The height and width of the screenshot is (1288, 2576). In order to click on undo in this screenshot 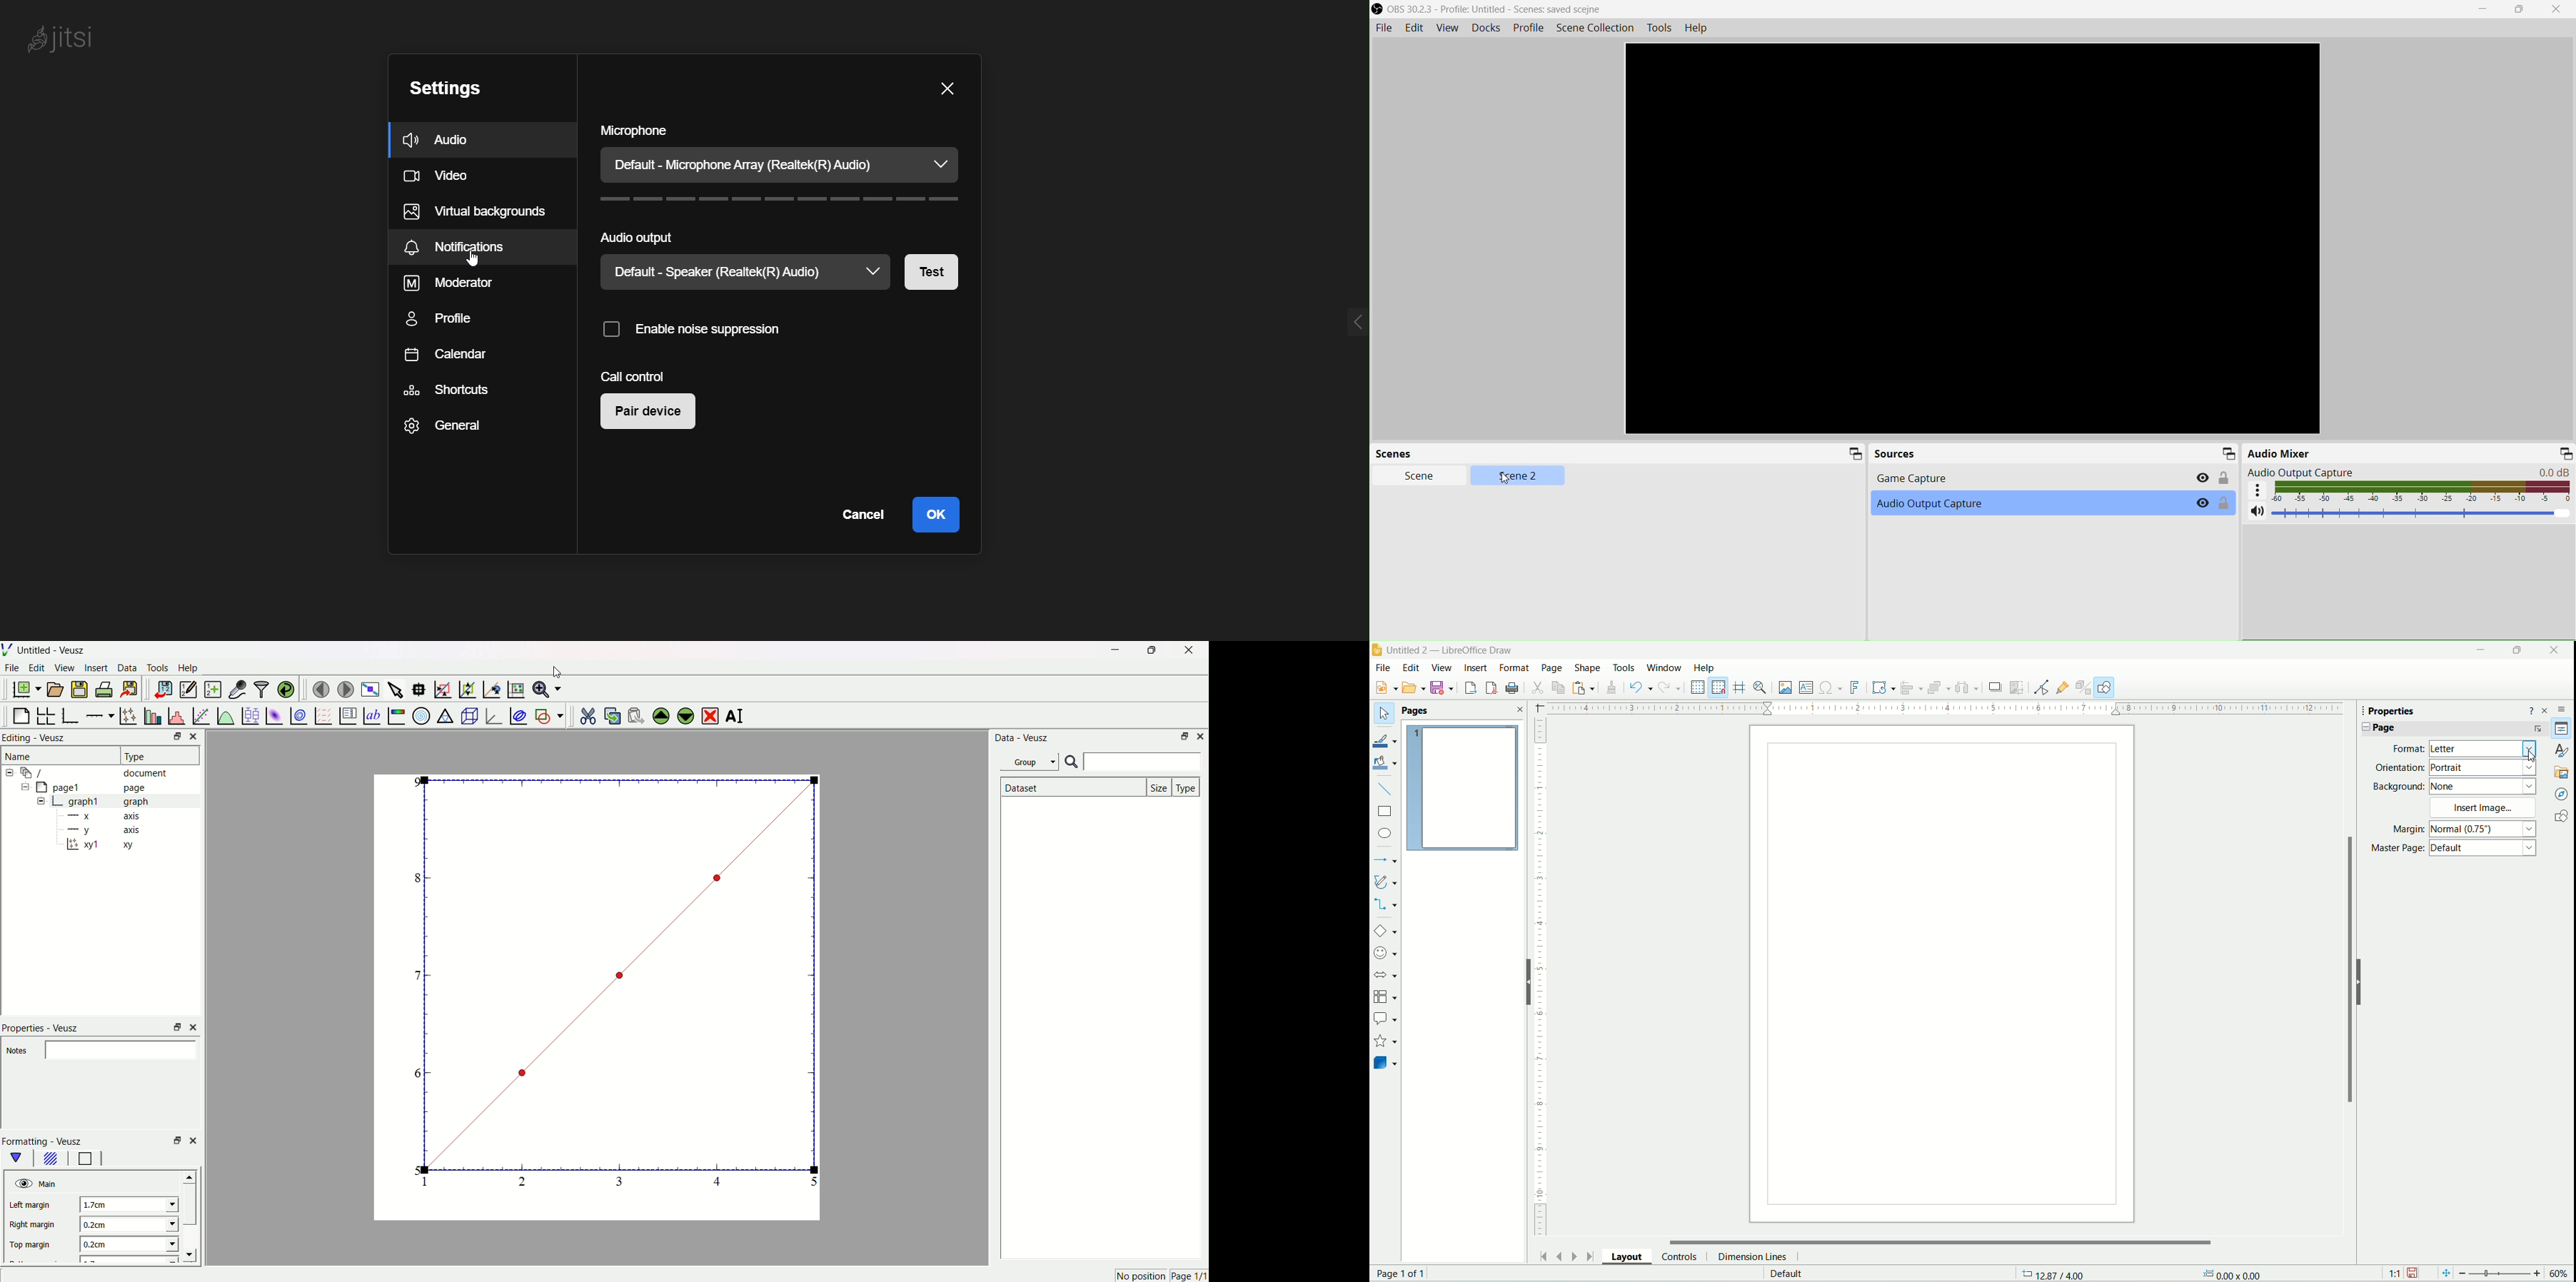, I will do `click(1642, 687)`.